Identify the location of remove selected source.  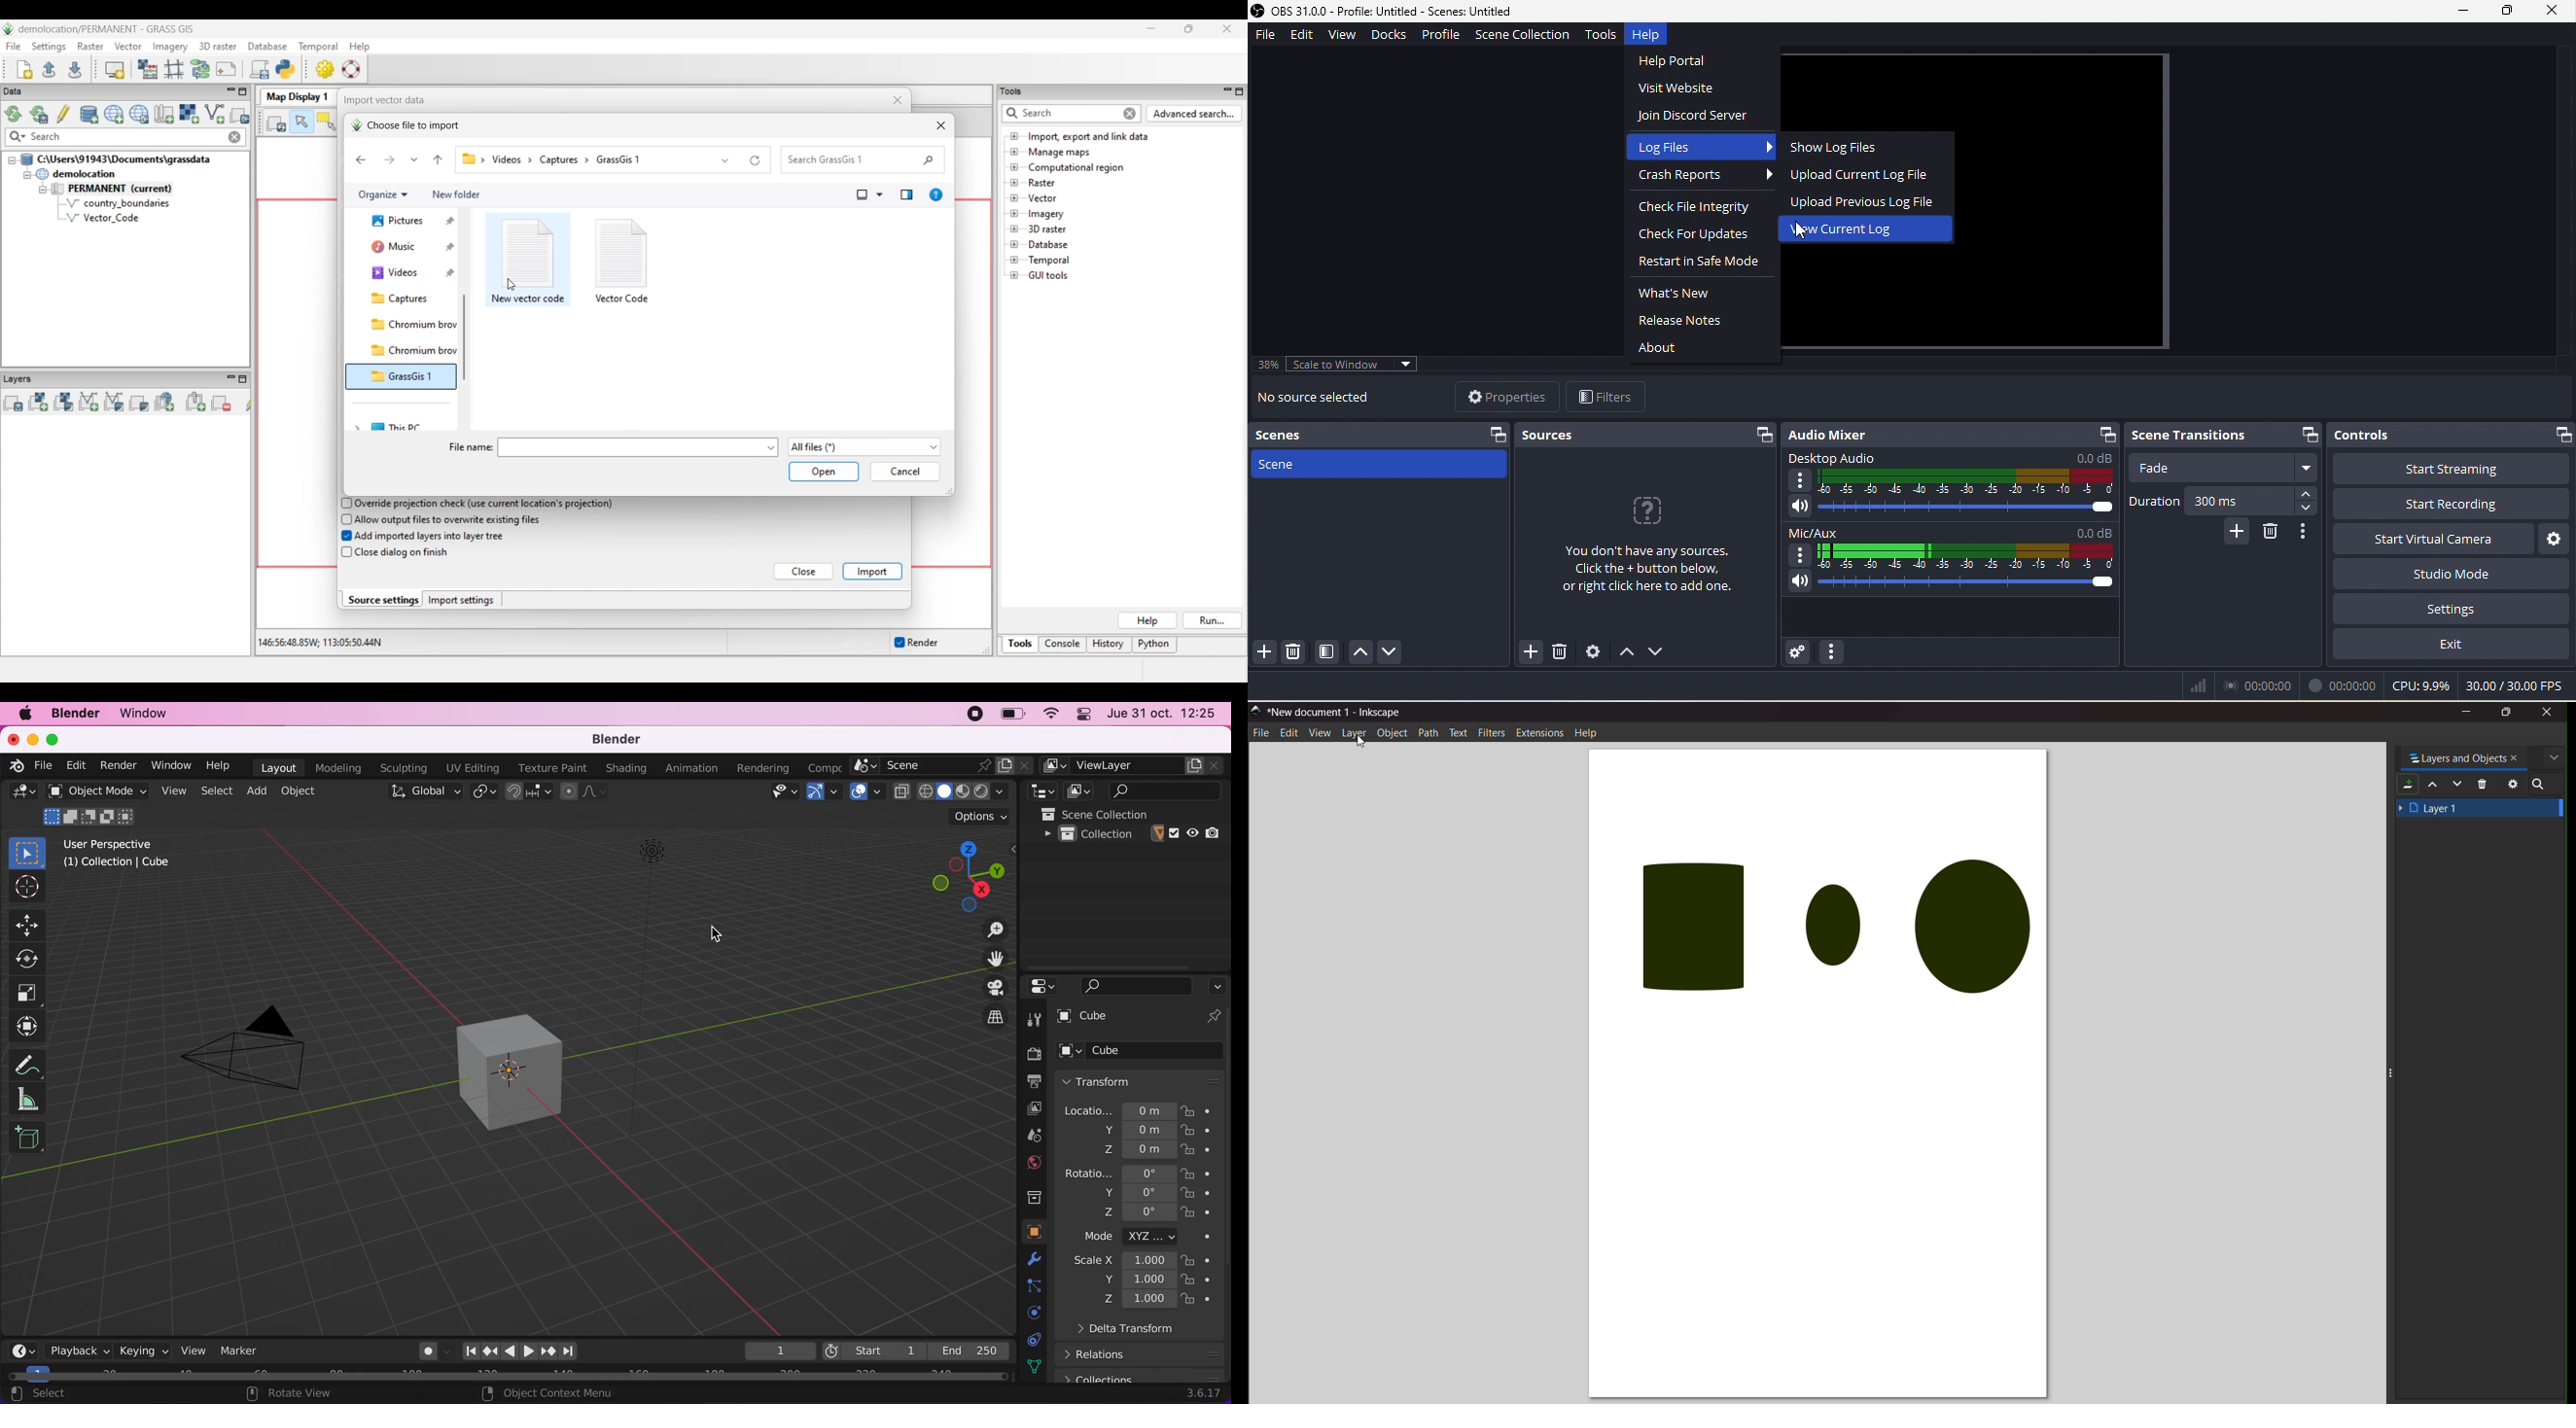
(1560, 652).